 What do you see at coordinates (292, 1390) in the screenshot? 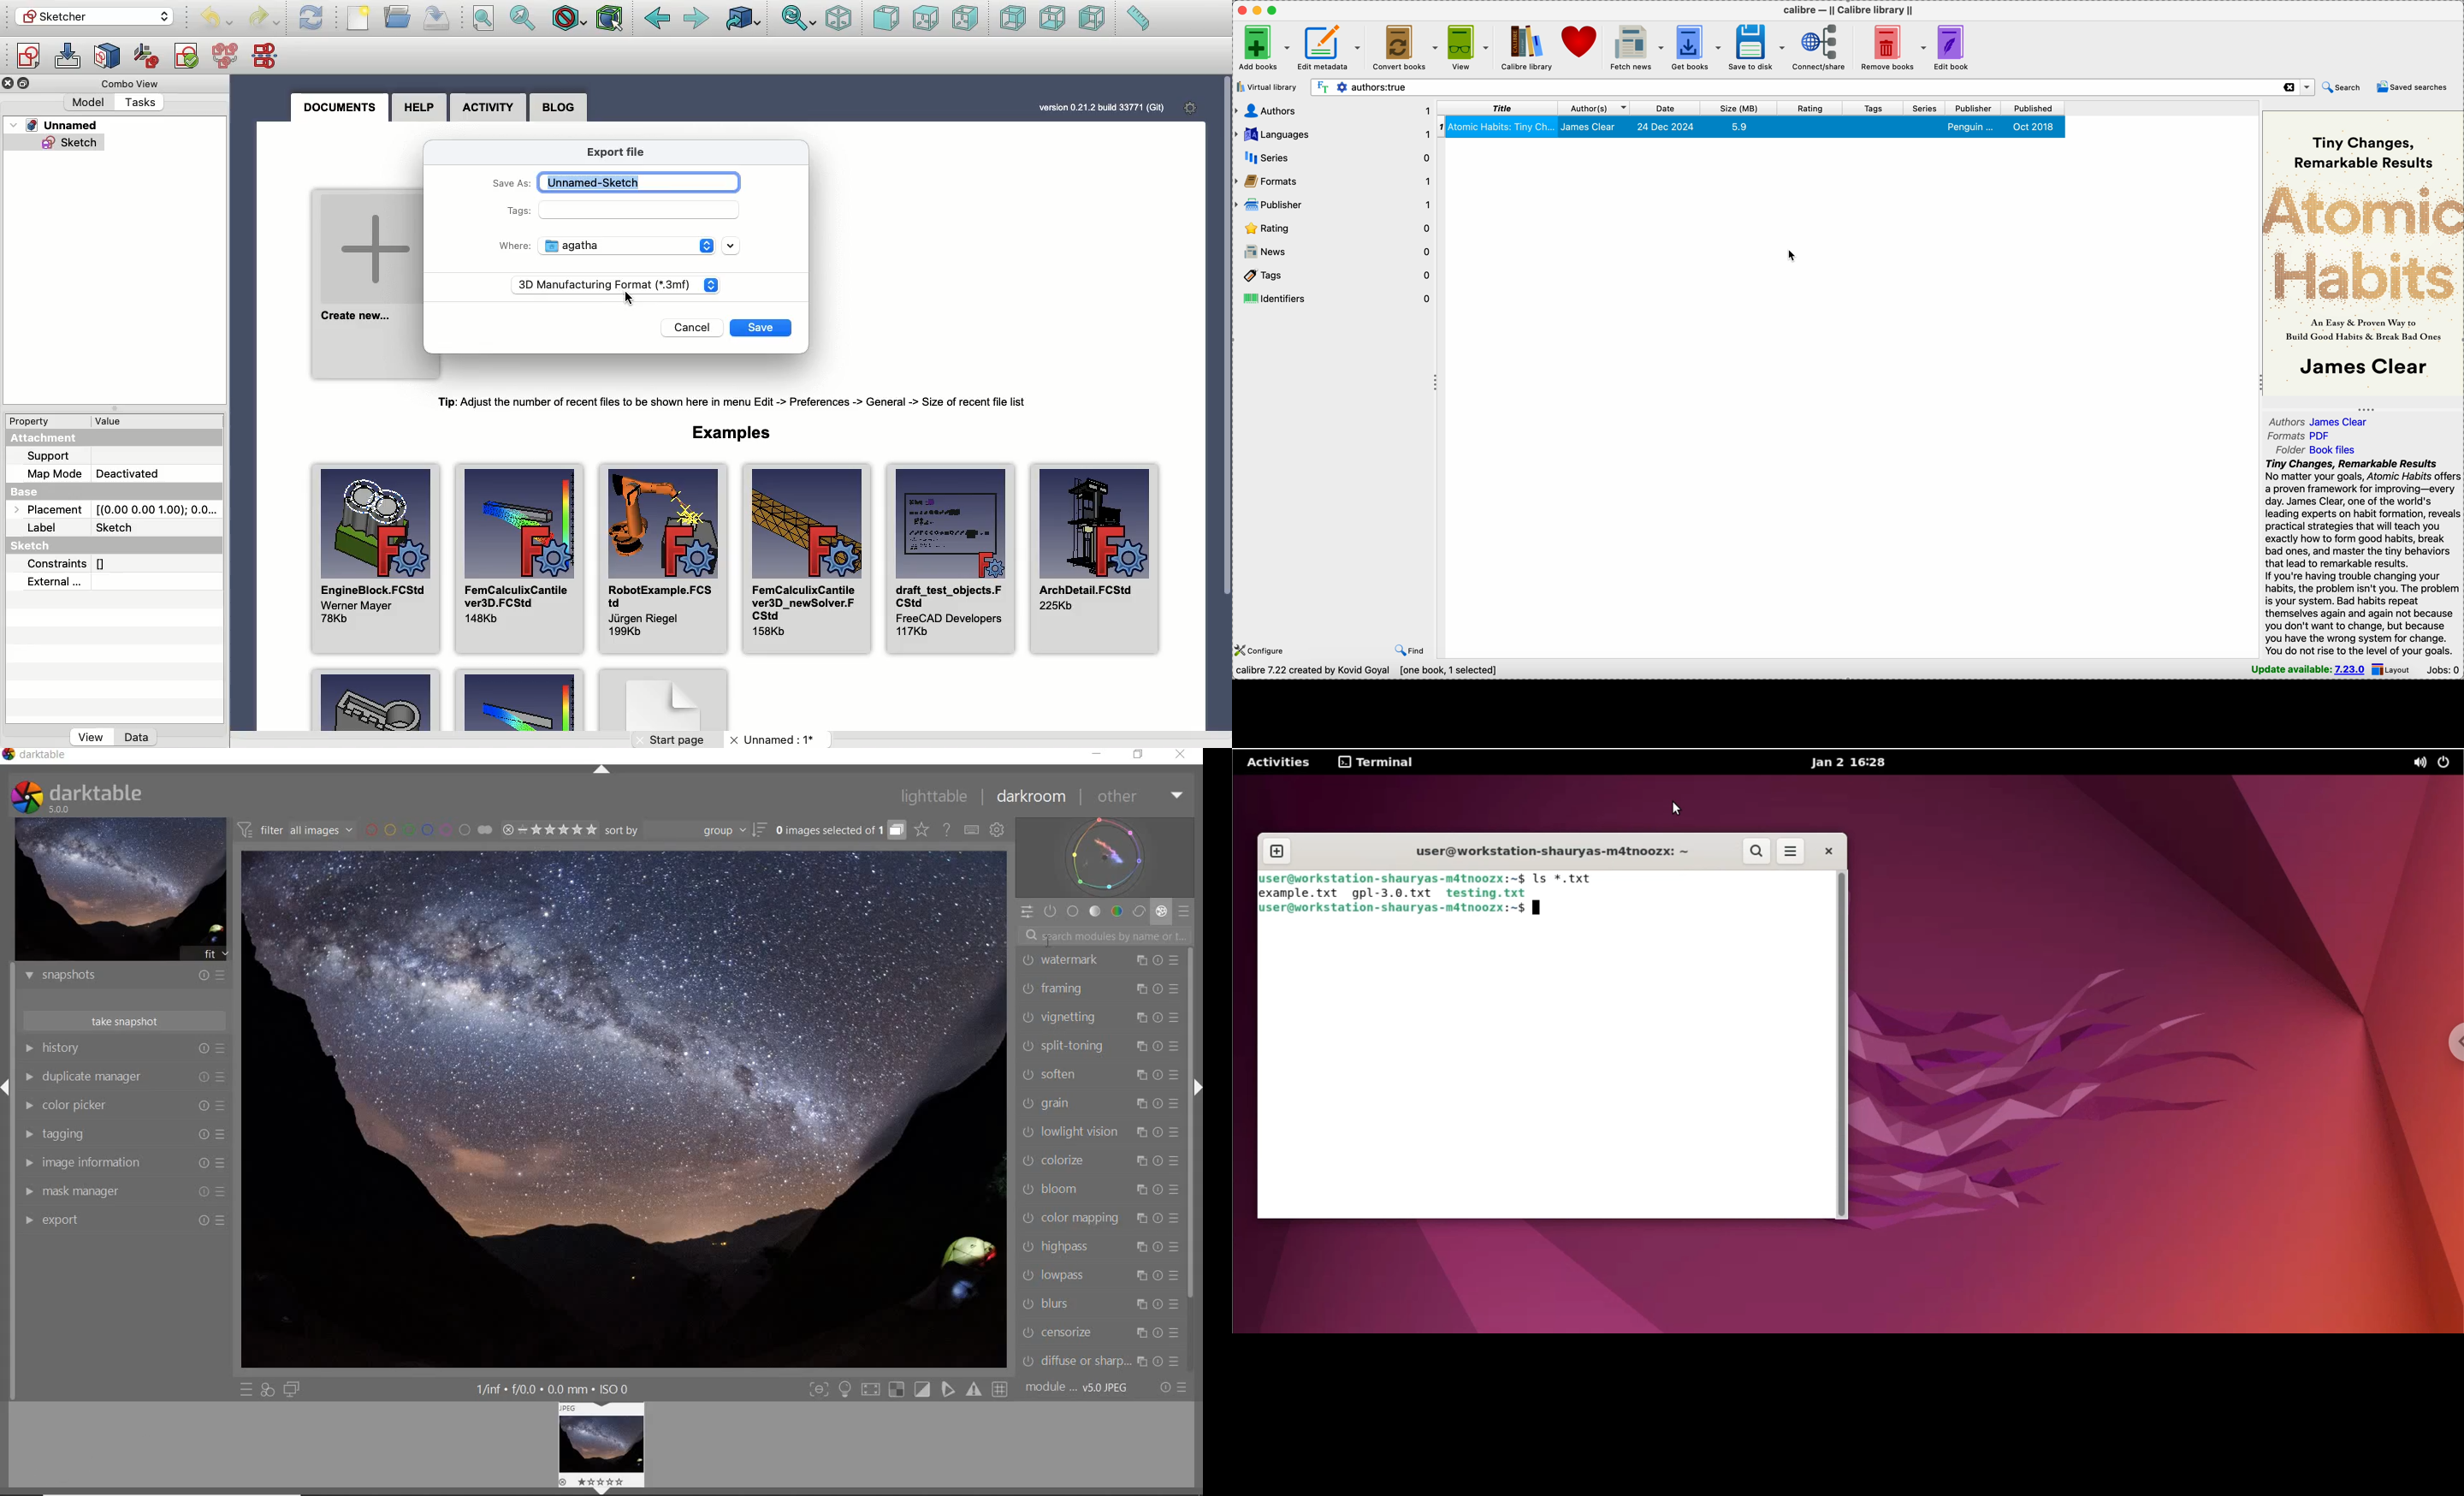
I see `DISPLAY A SECOND DARKROOM IMAGE WINDOW` at bounding box center [292, 1390].